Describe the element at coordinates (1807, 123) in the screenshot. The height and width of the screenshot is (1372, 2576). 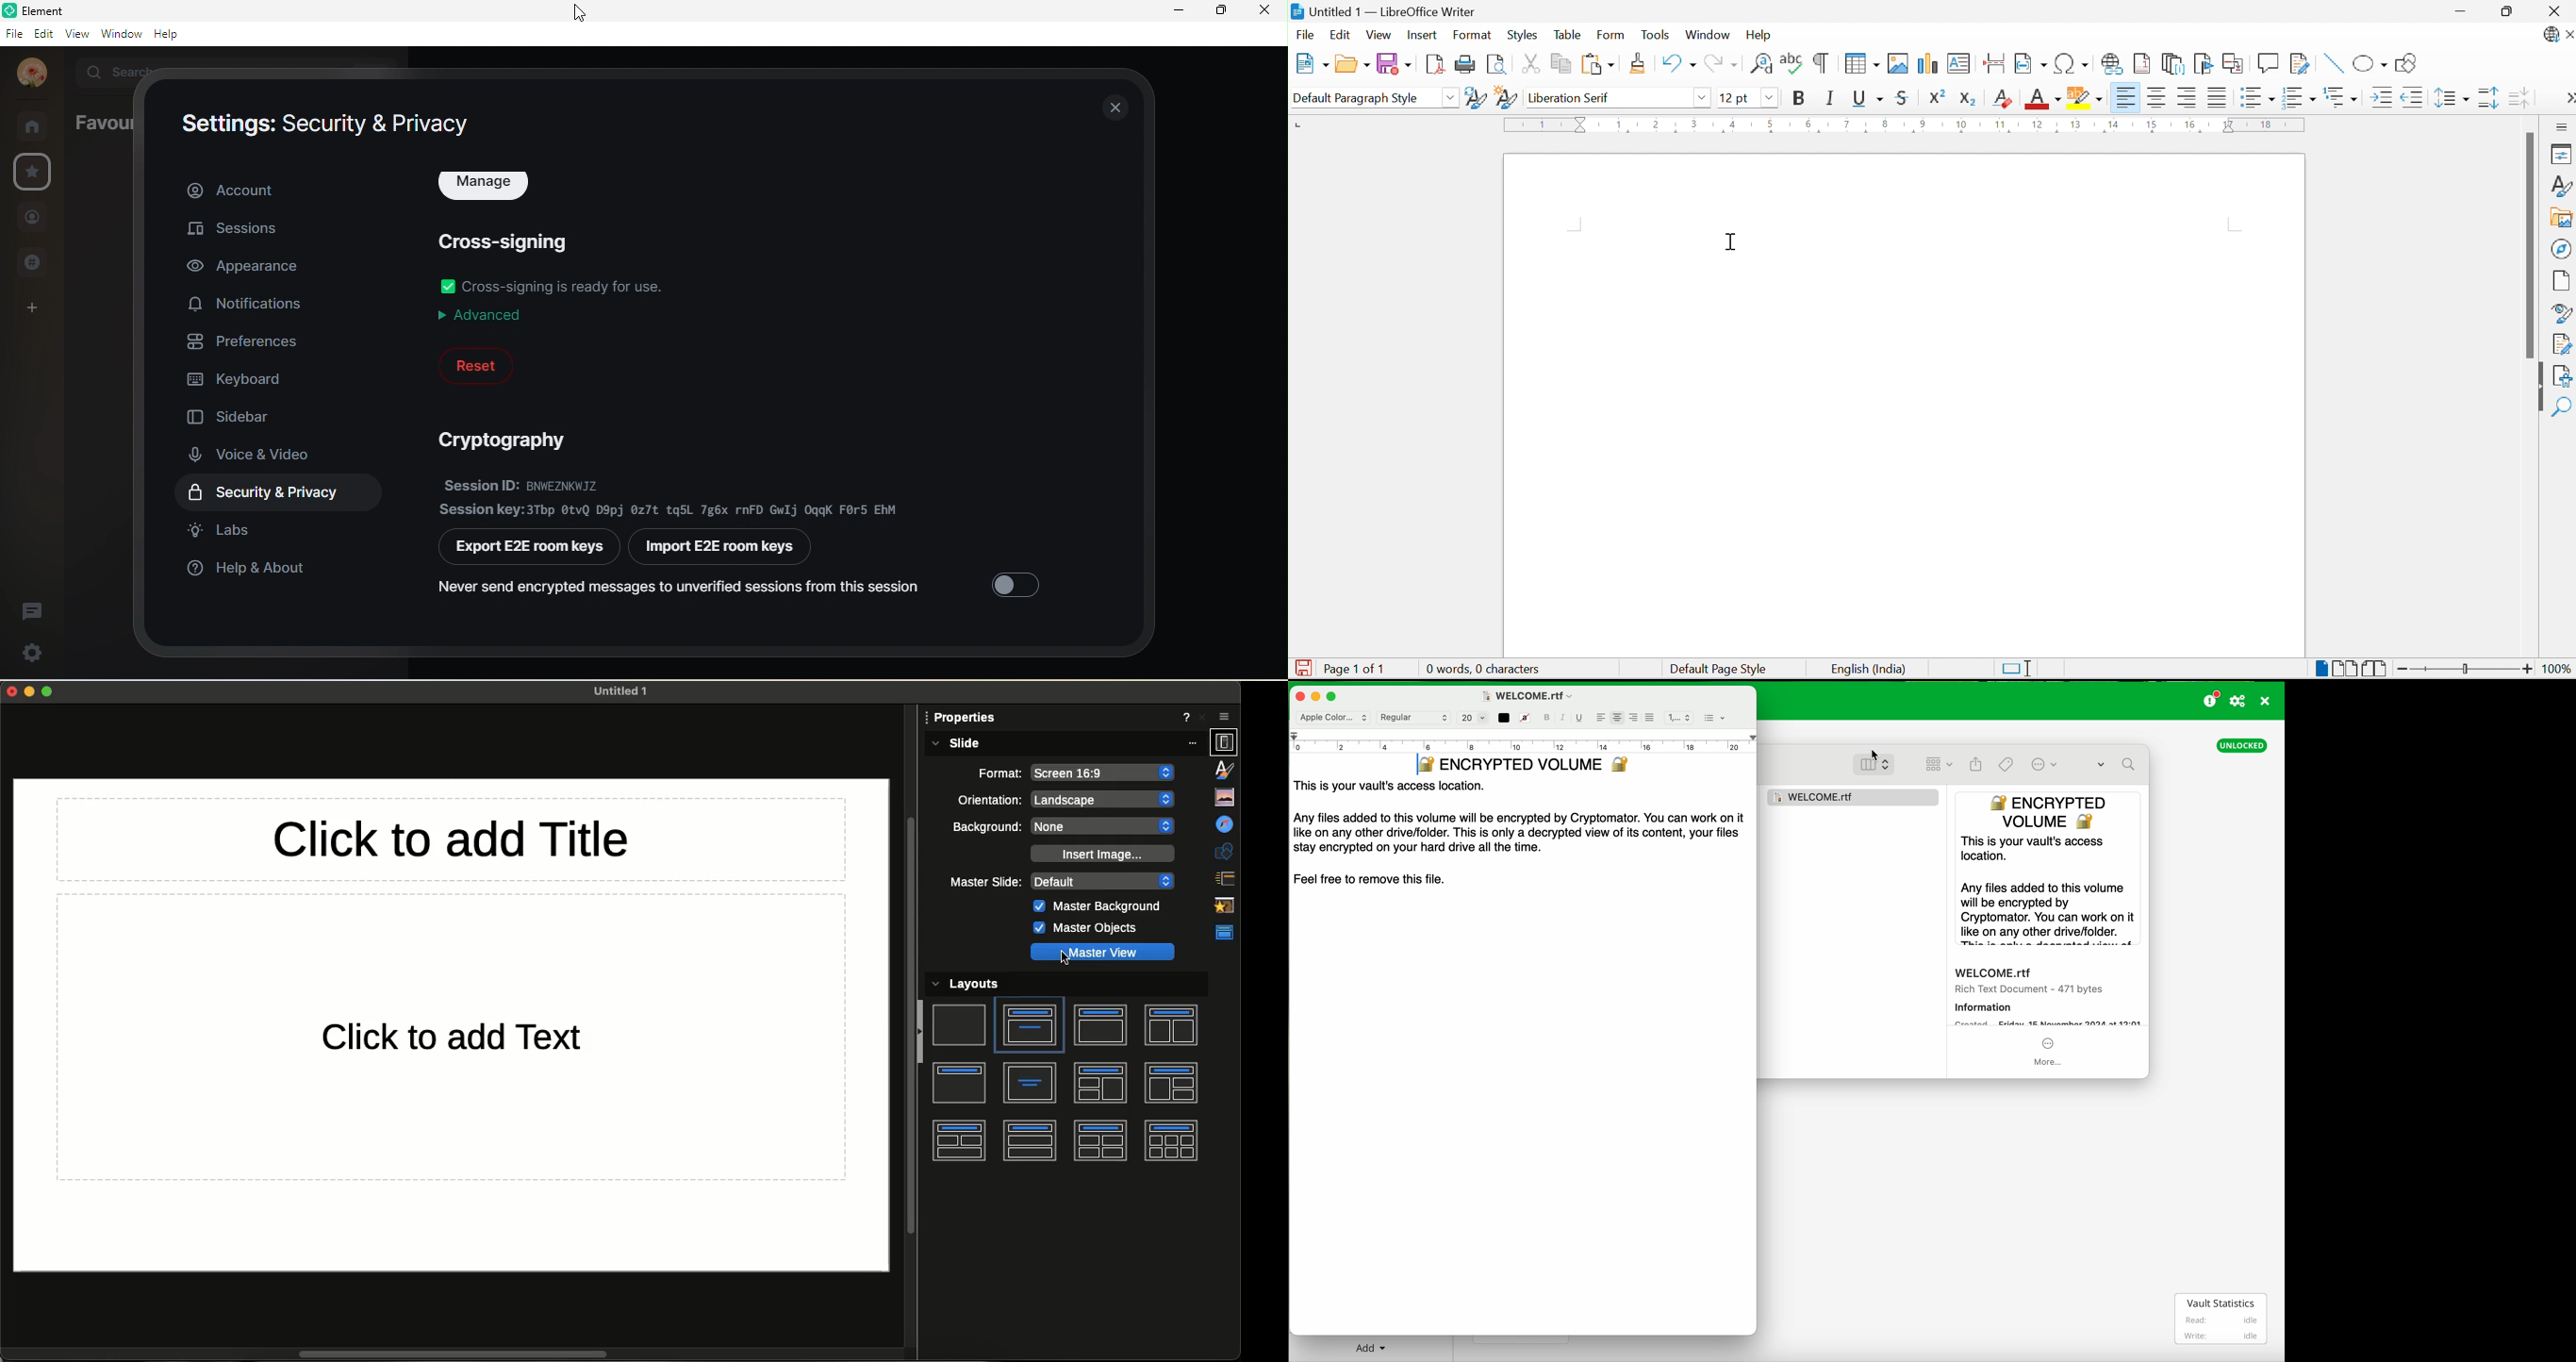
I see `6` at that location.